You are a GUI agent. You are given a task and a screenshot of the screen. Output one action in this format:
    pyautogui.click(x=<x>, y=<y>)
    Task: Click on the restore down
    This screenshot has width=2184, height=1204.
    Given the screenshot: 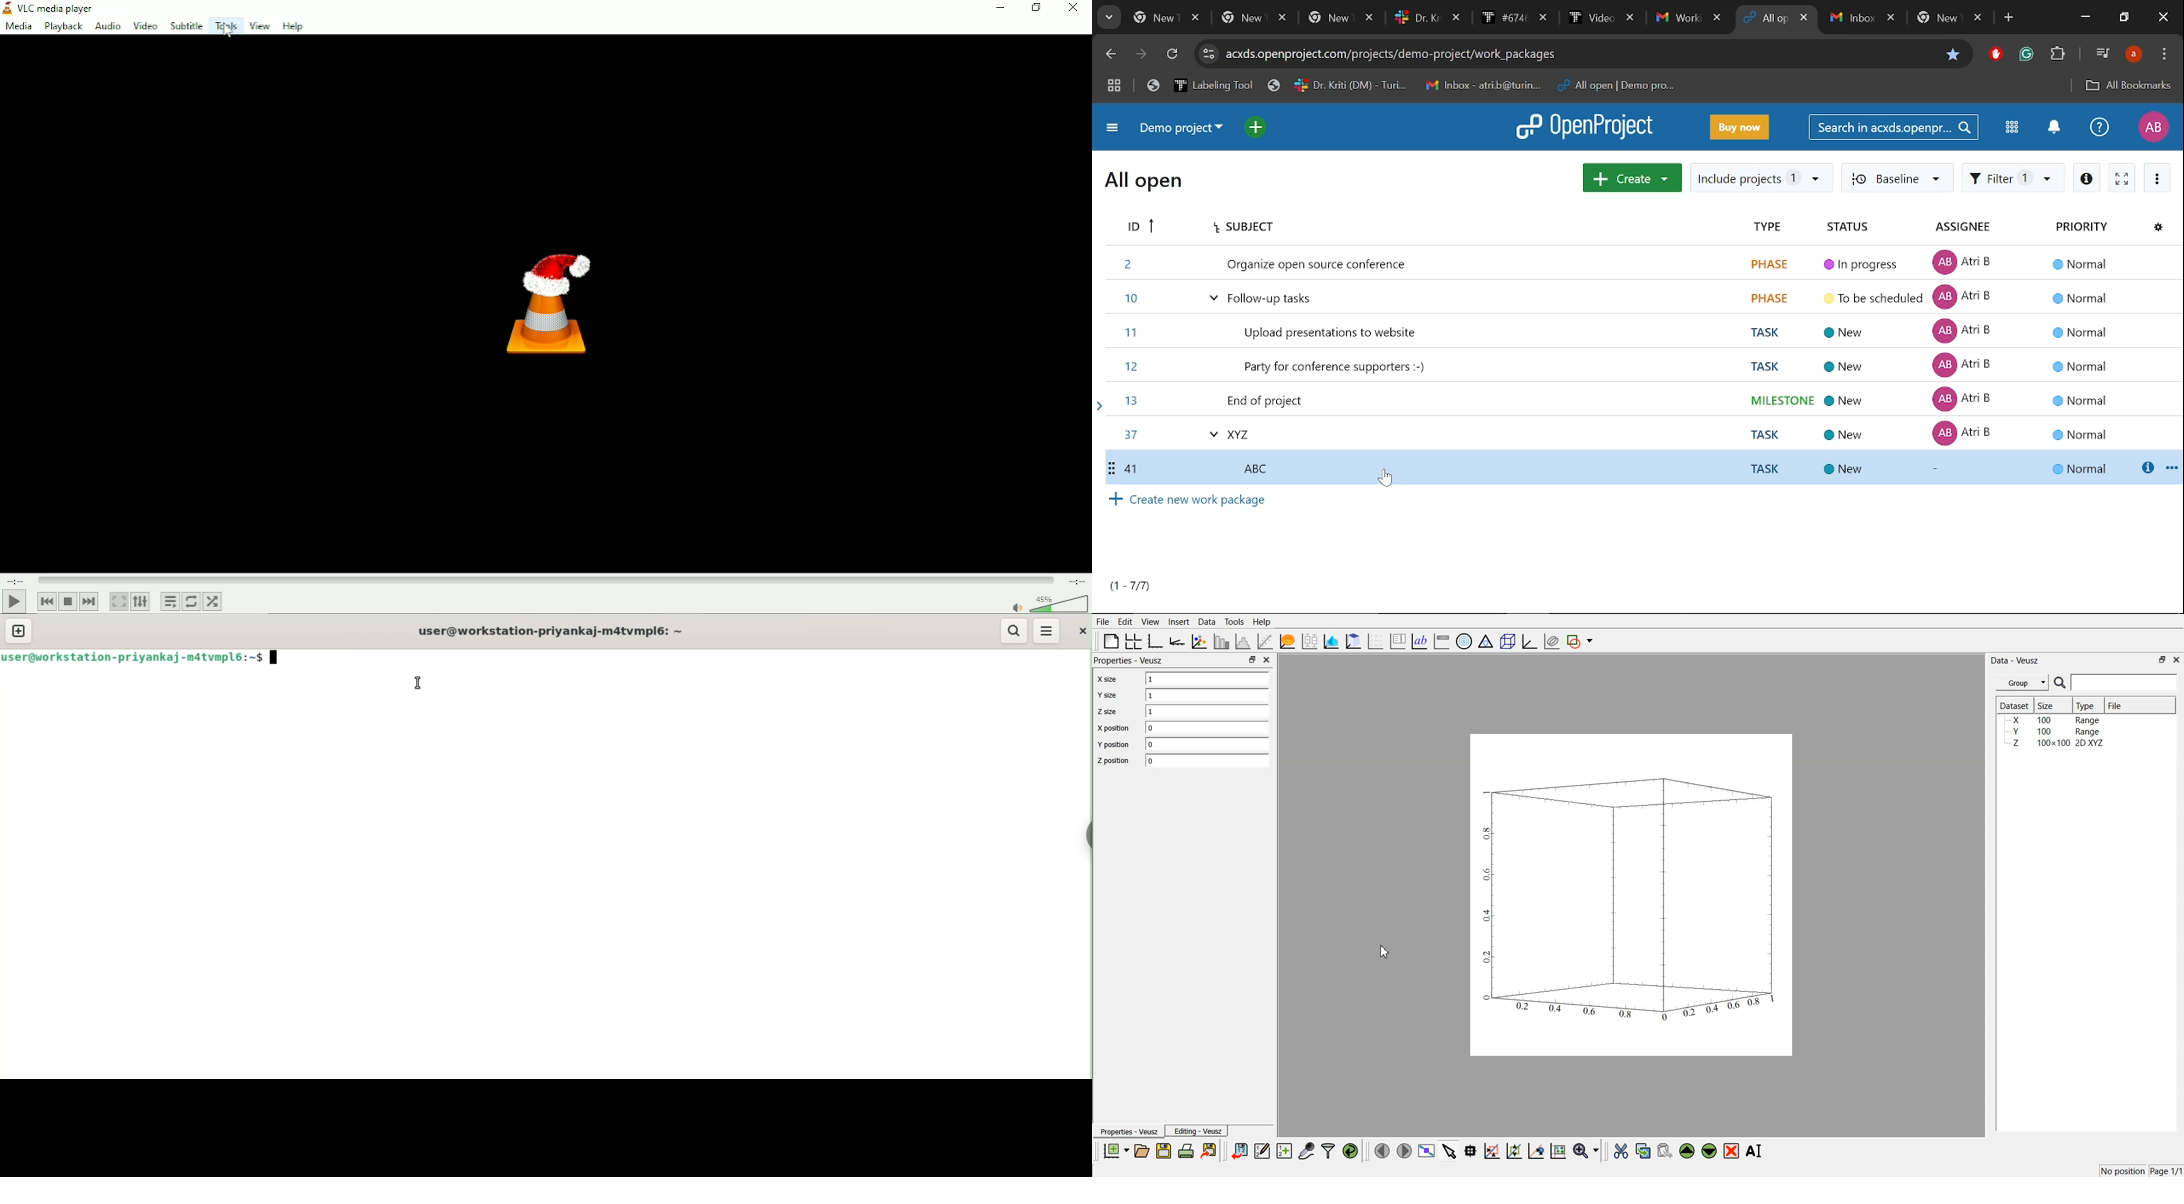 What is the action you would take?
    pyautogui.click(x=1036, y=7)
    